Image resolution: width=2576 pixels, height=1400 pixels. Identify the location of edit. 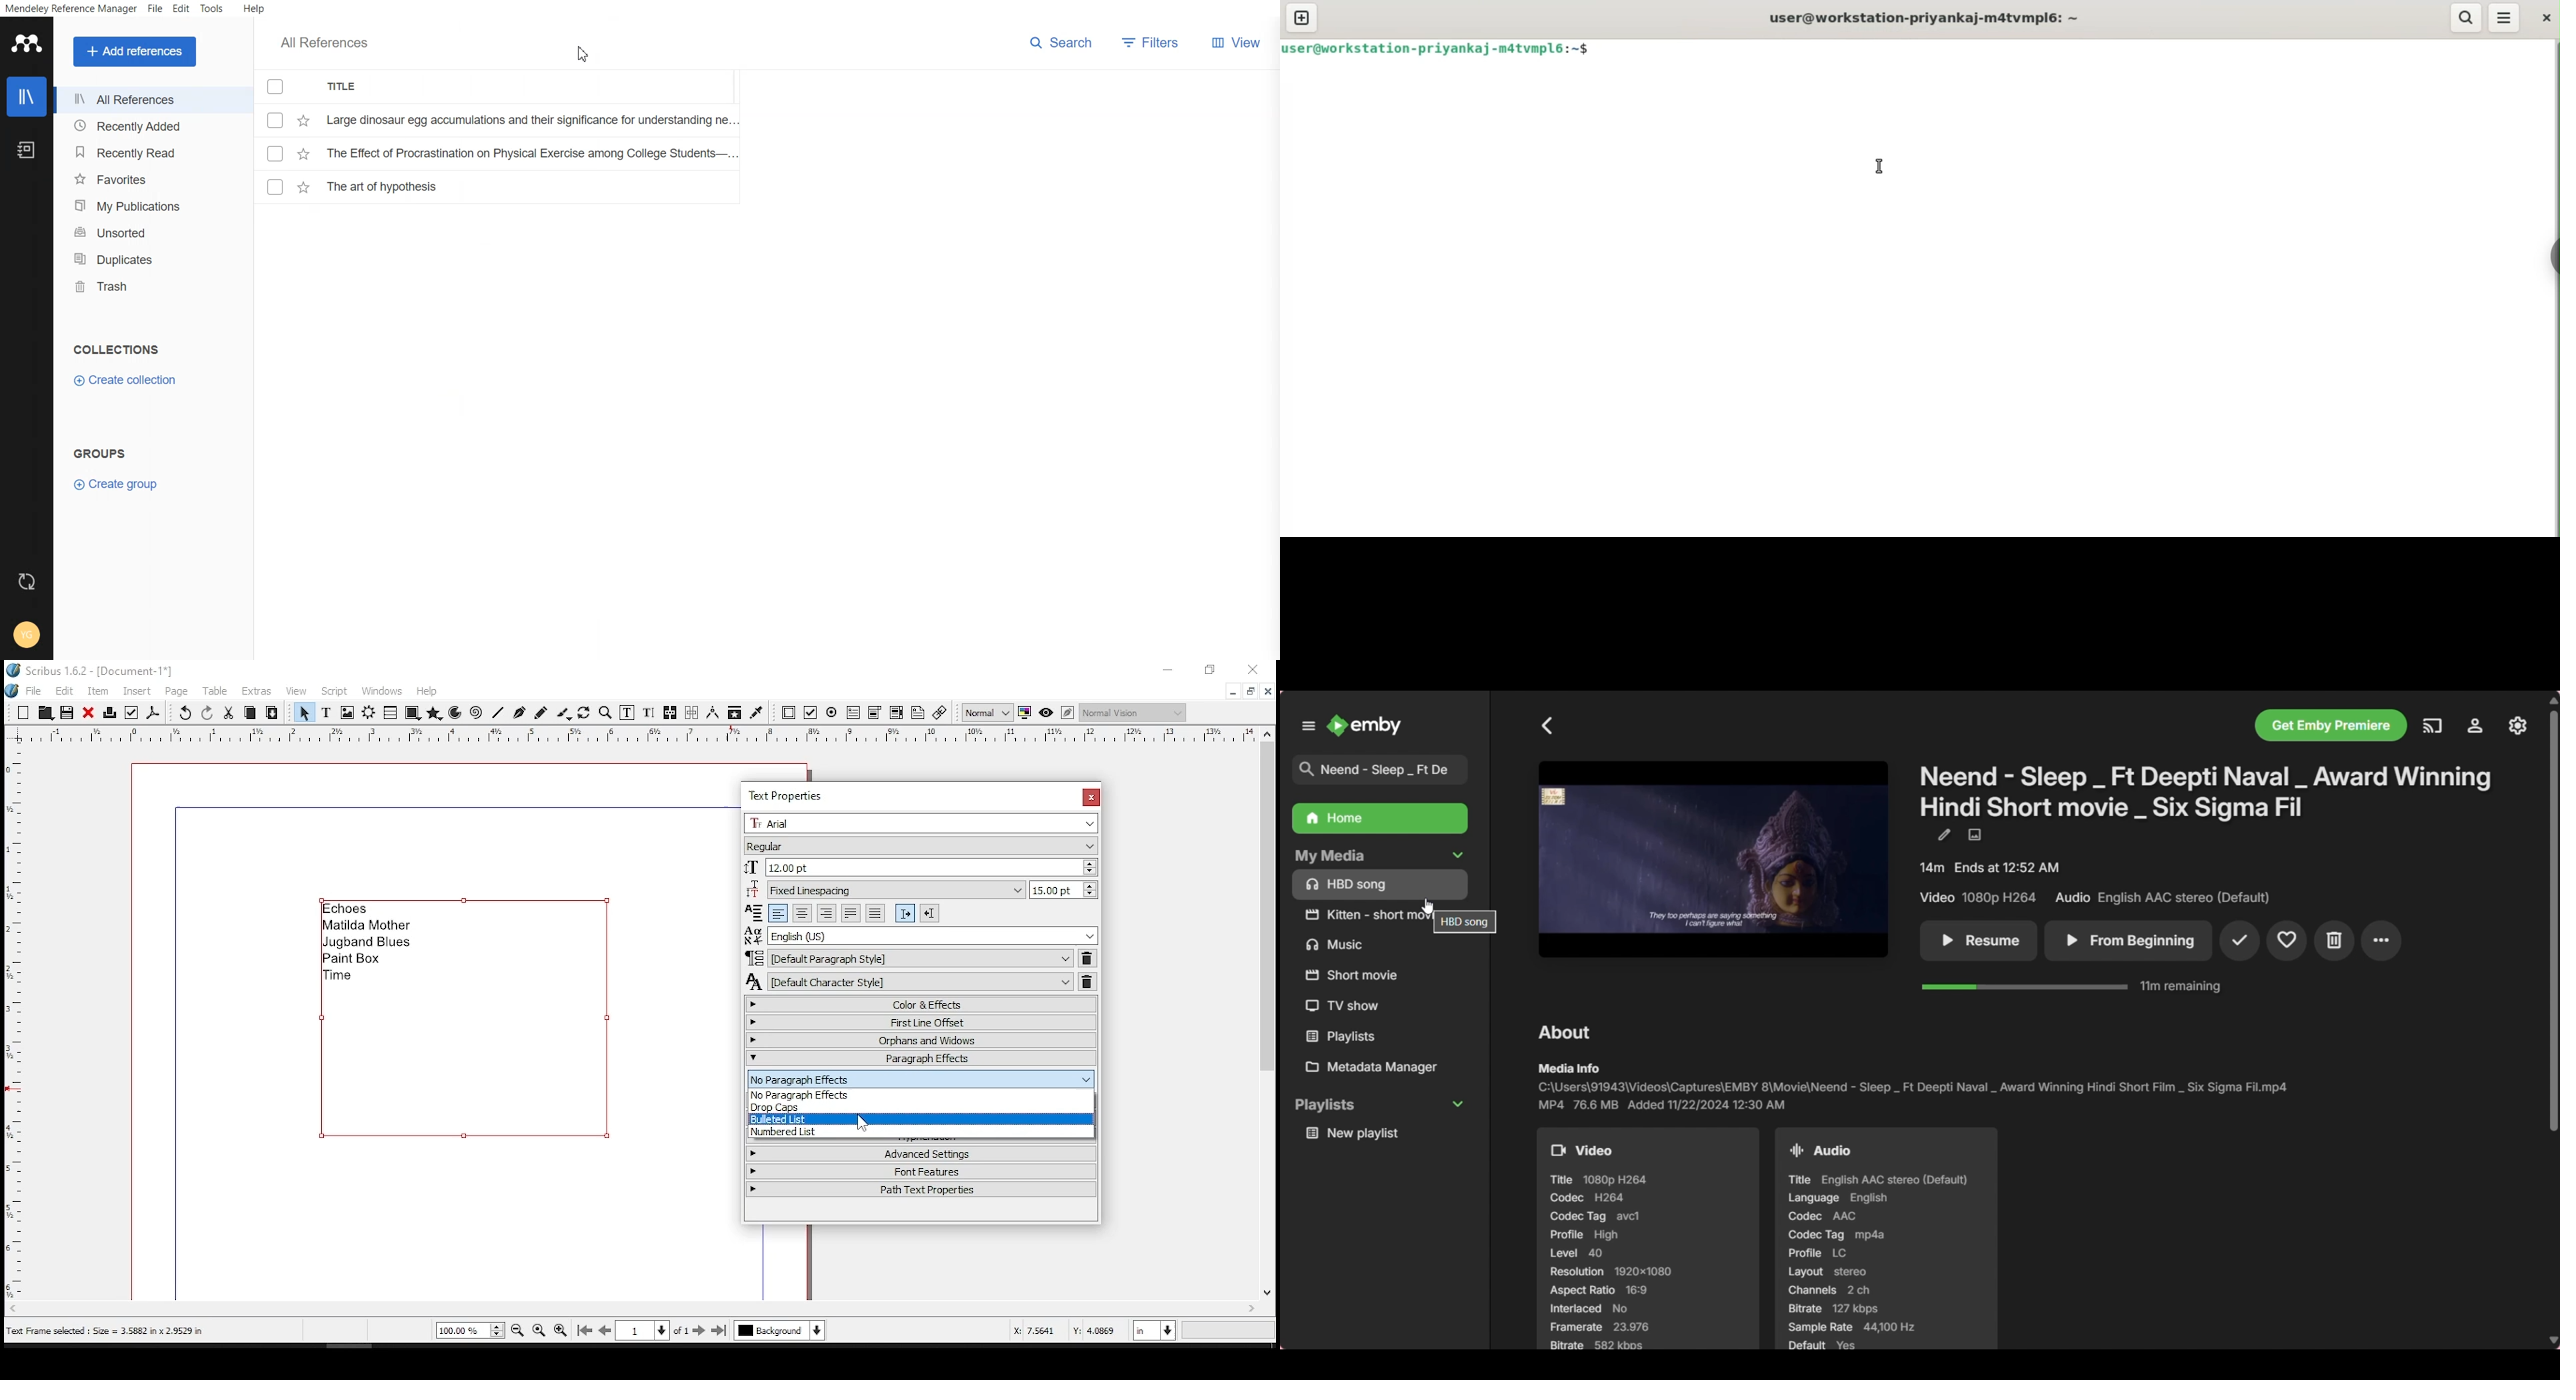
(65, 690).